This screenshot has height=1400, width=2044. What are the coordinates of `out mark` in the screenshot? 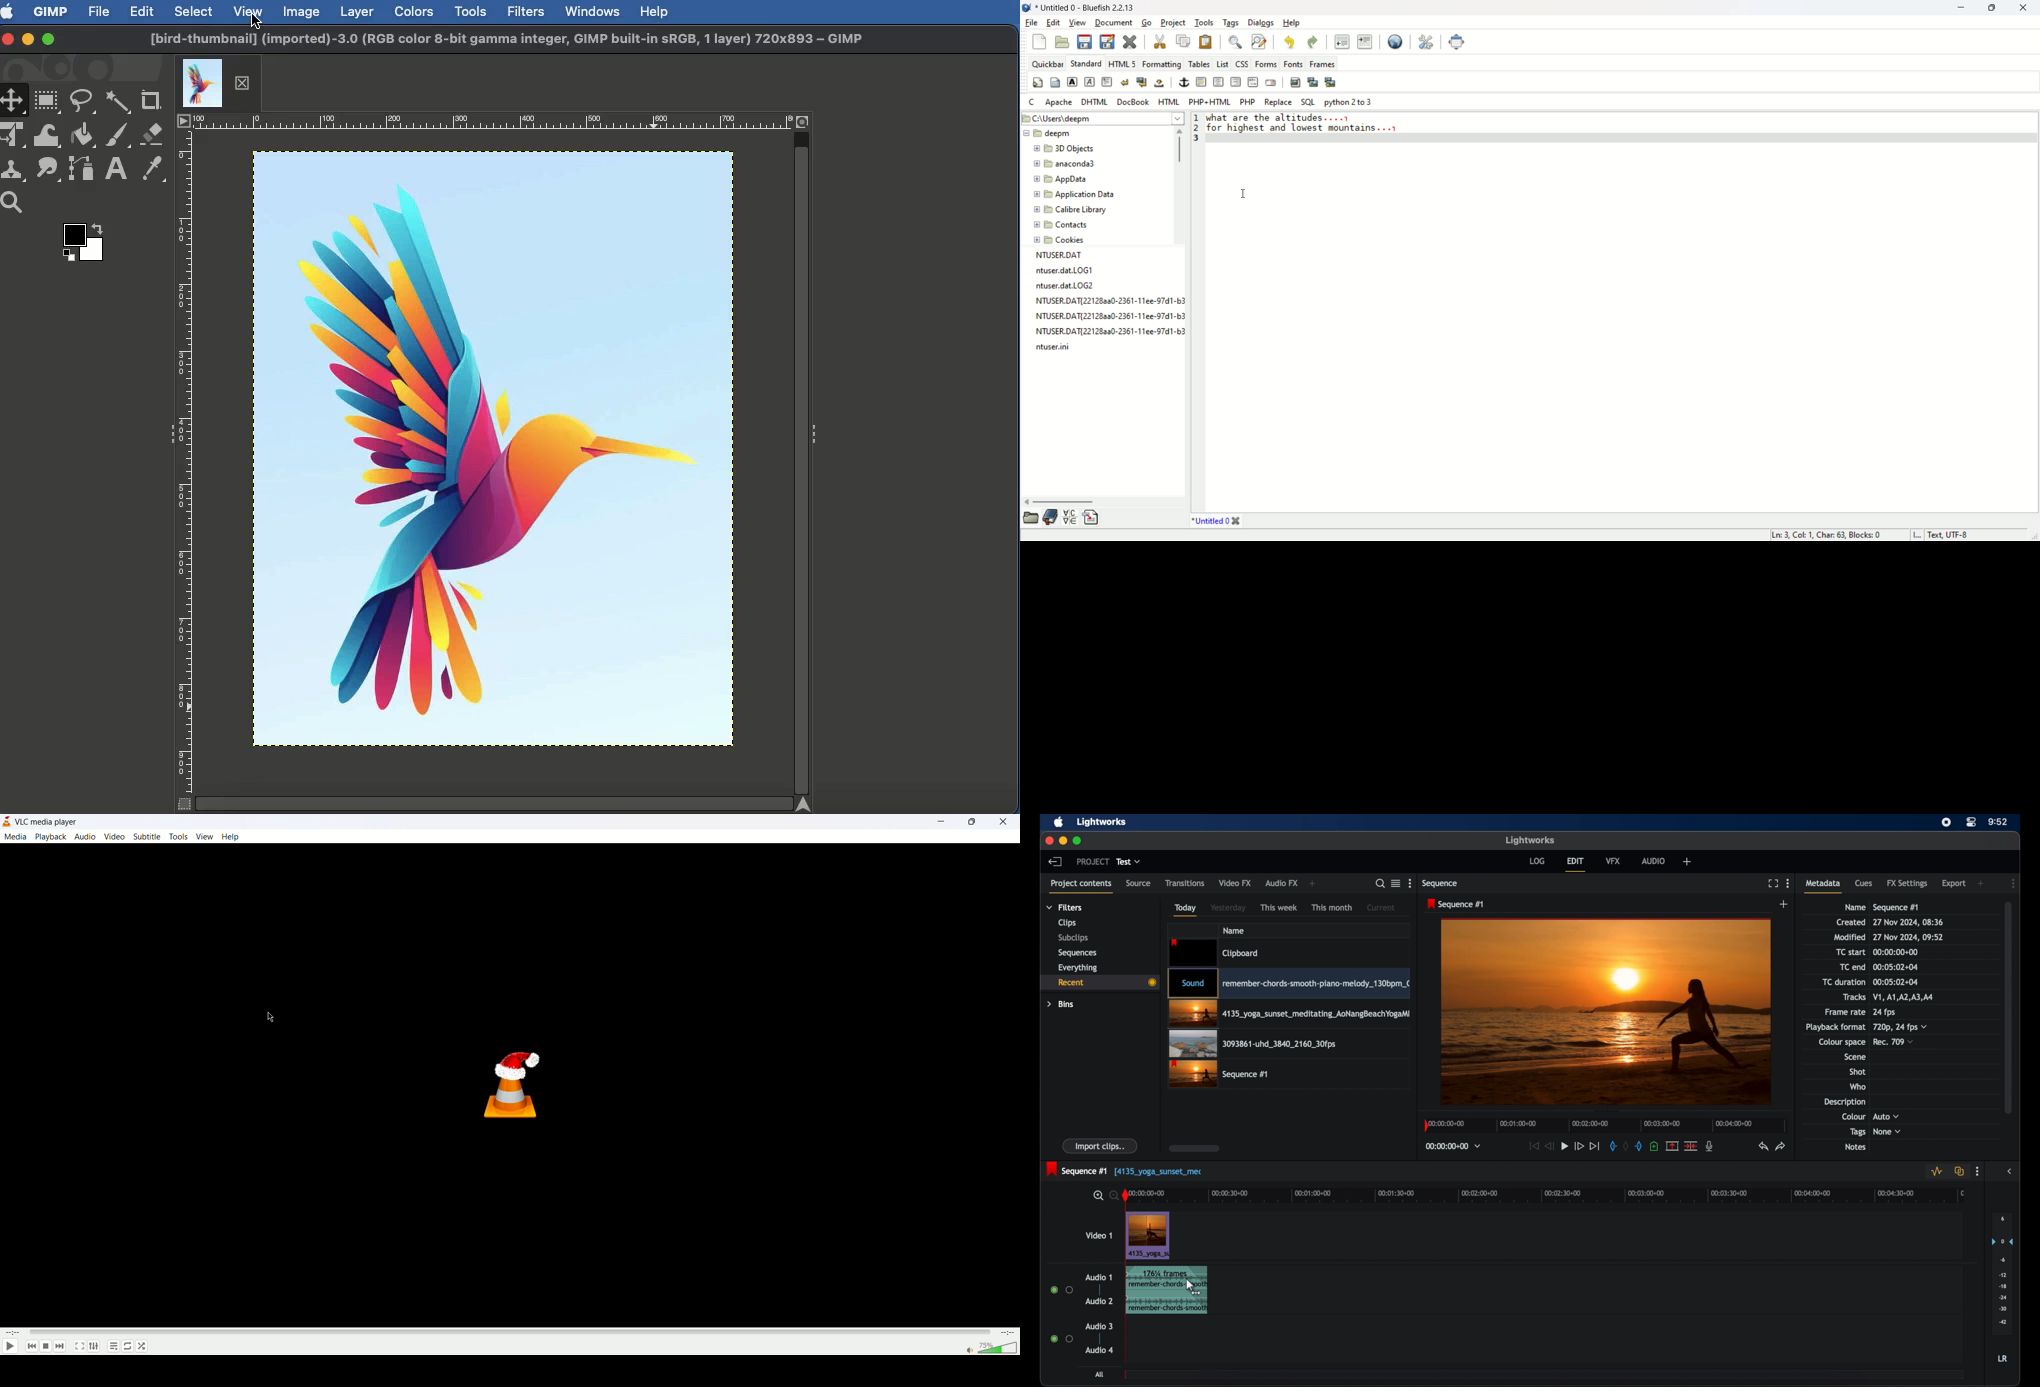 It's located at (1639, 1146).